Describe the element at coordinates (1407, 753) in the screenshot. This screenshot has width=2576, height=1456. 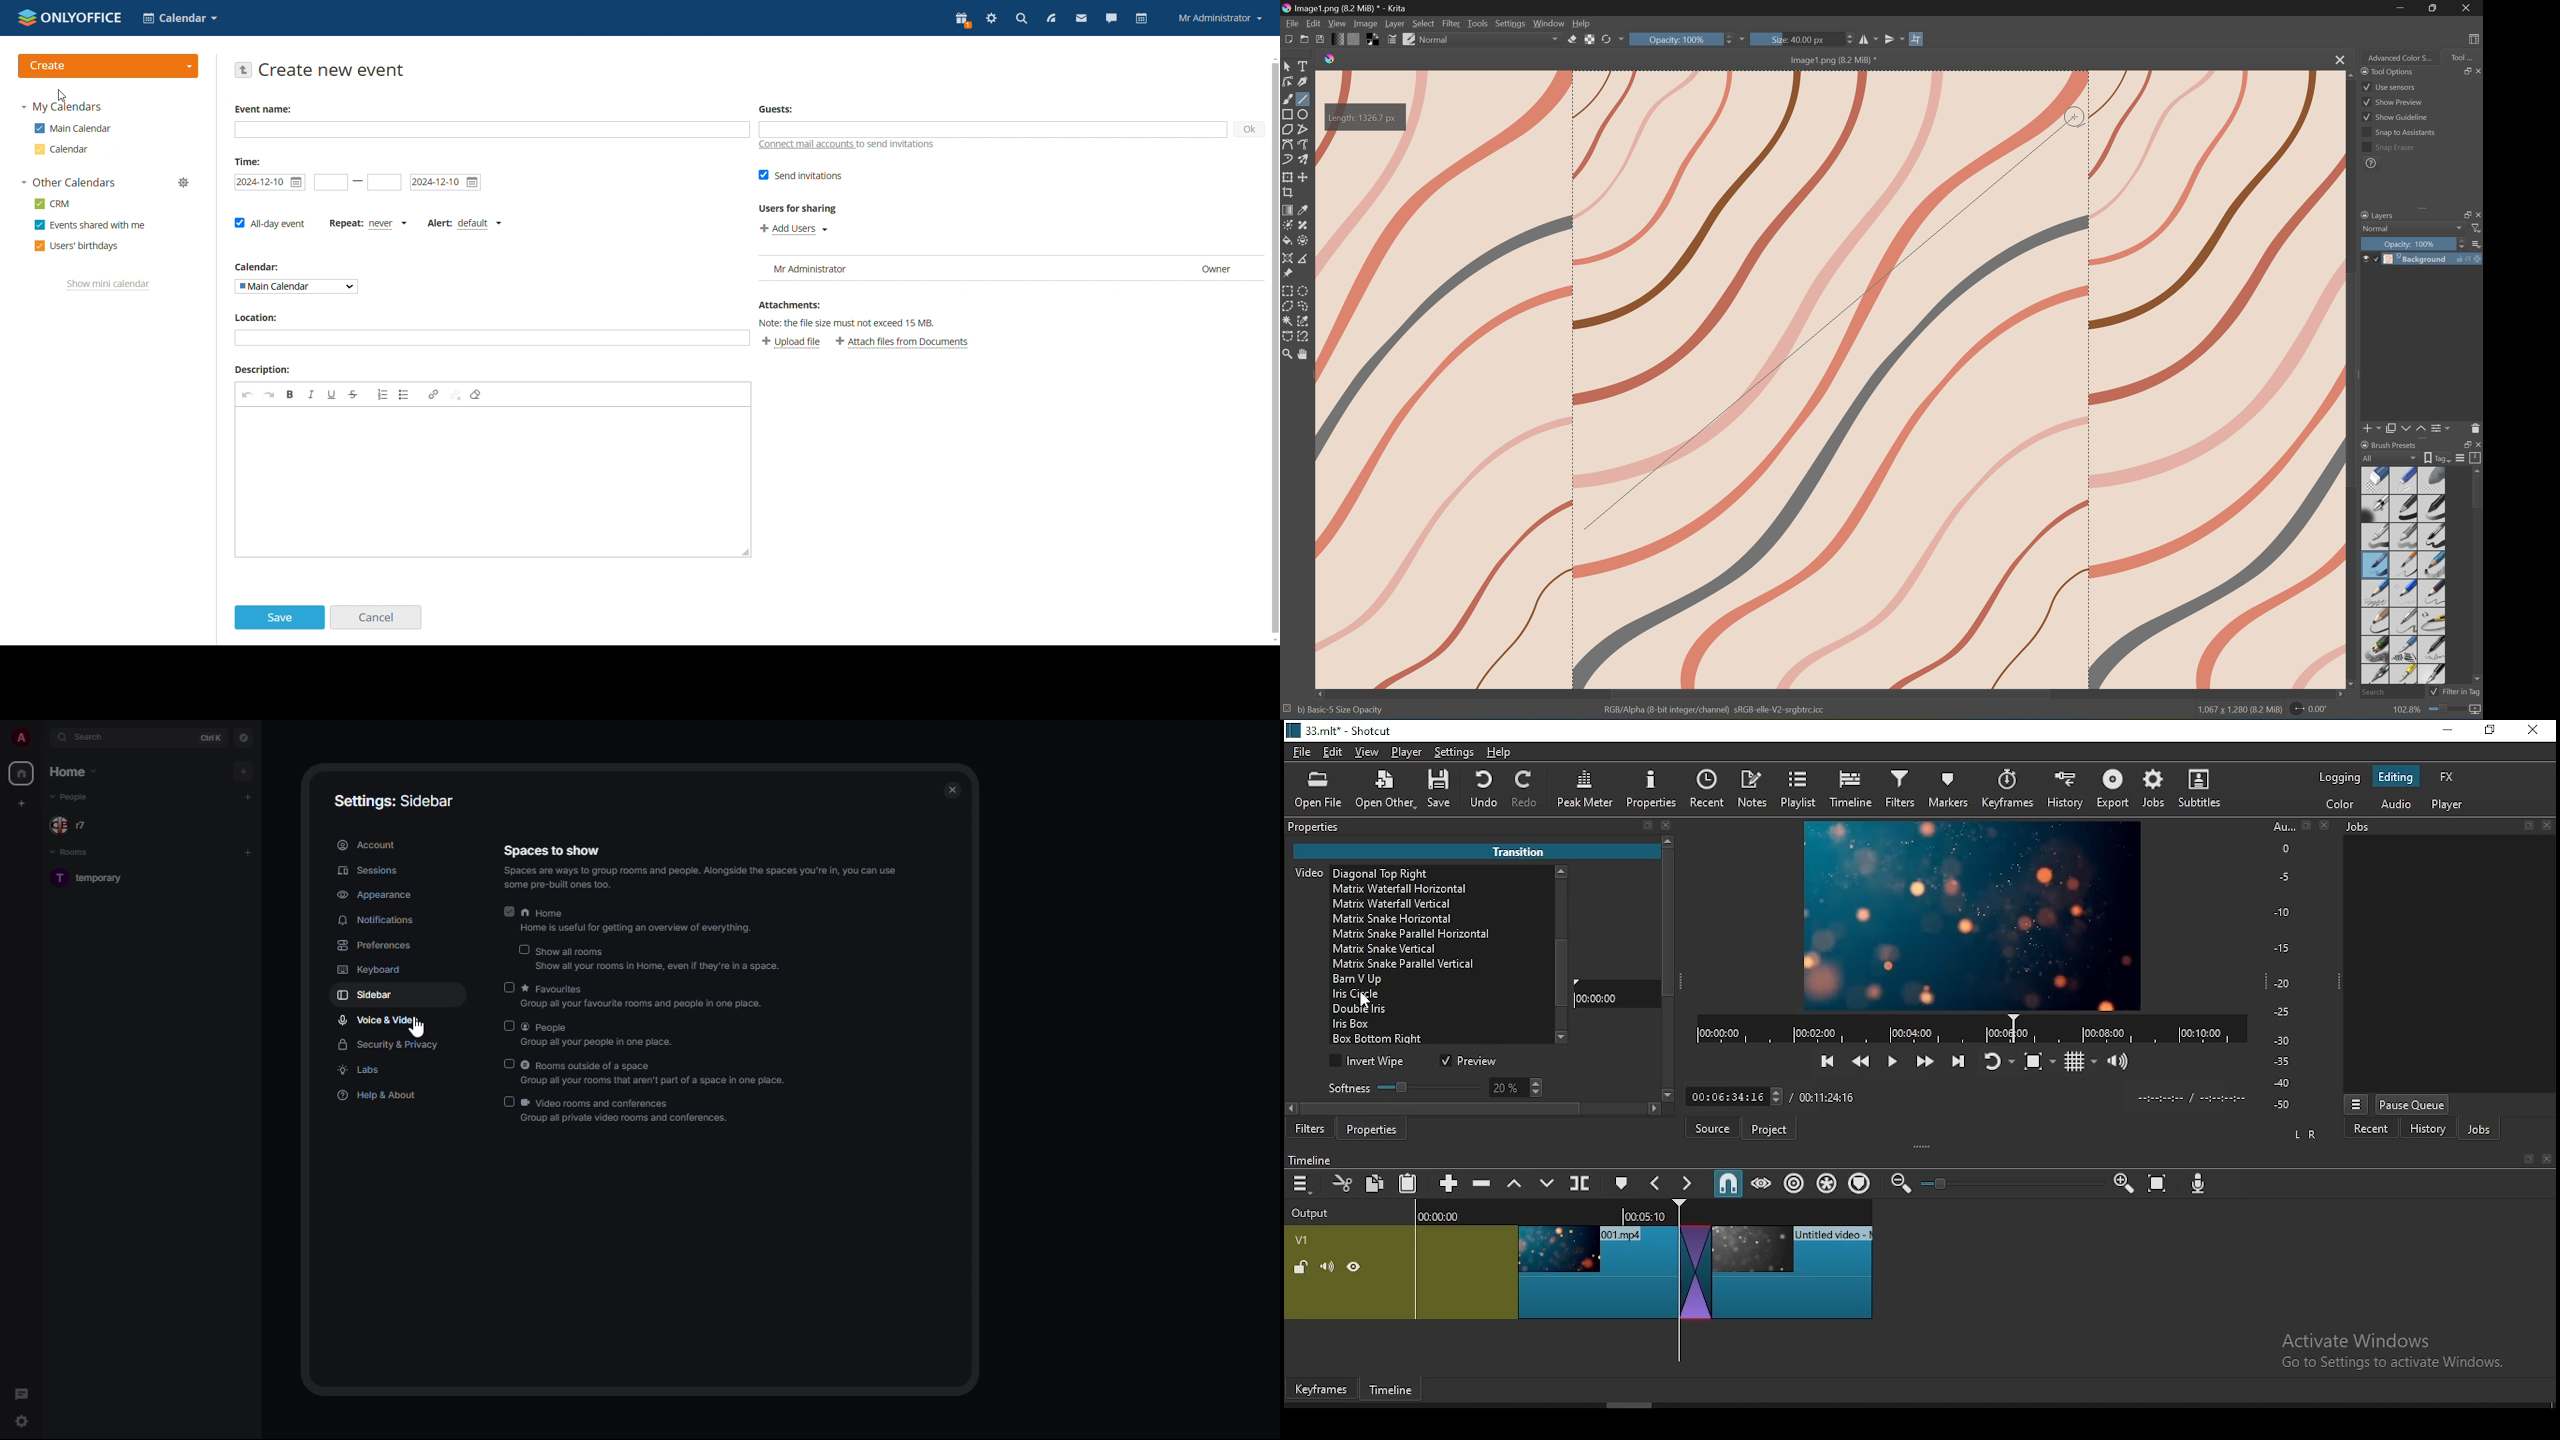
I see `player` at that location.